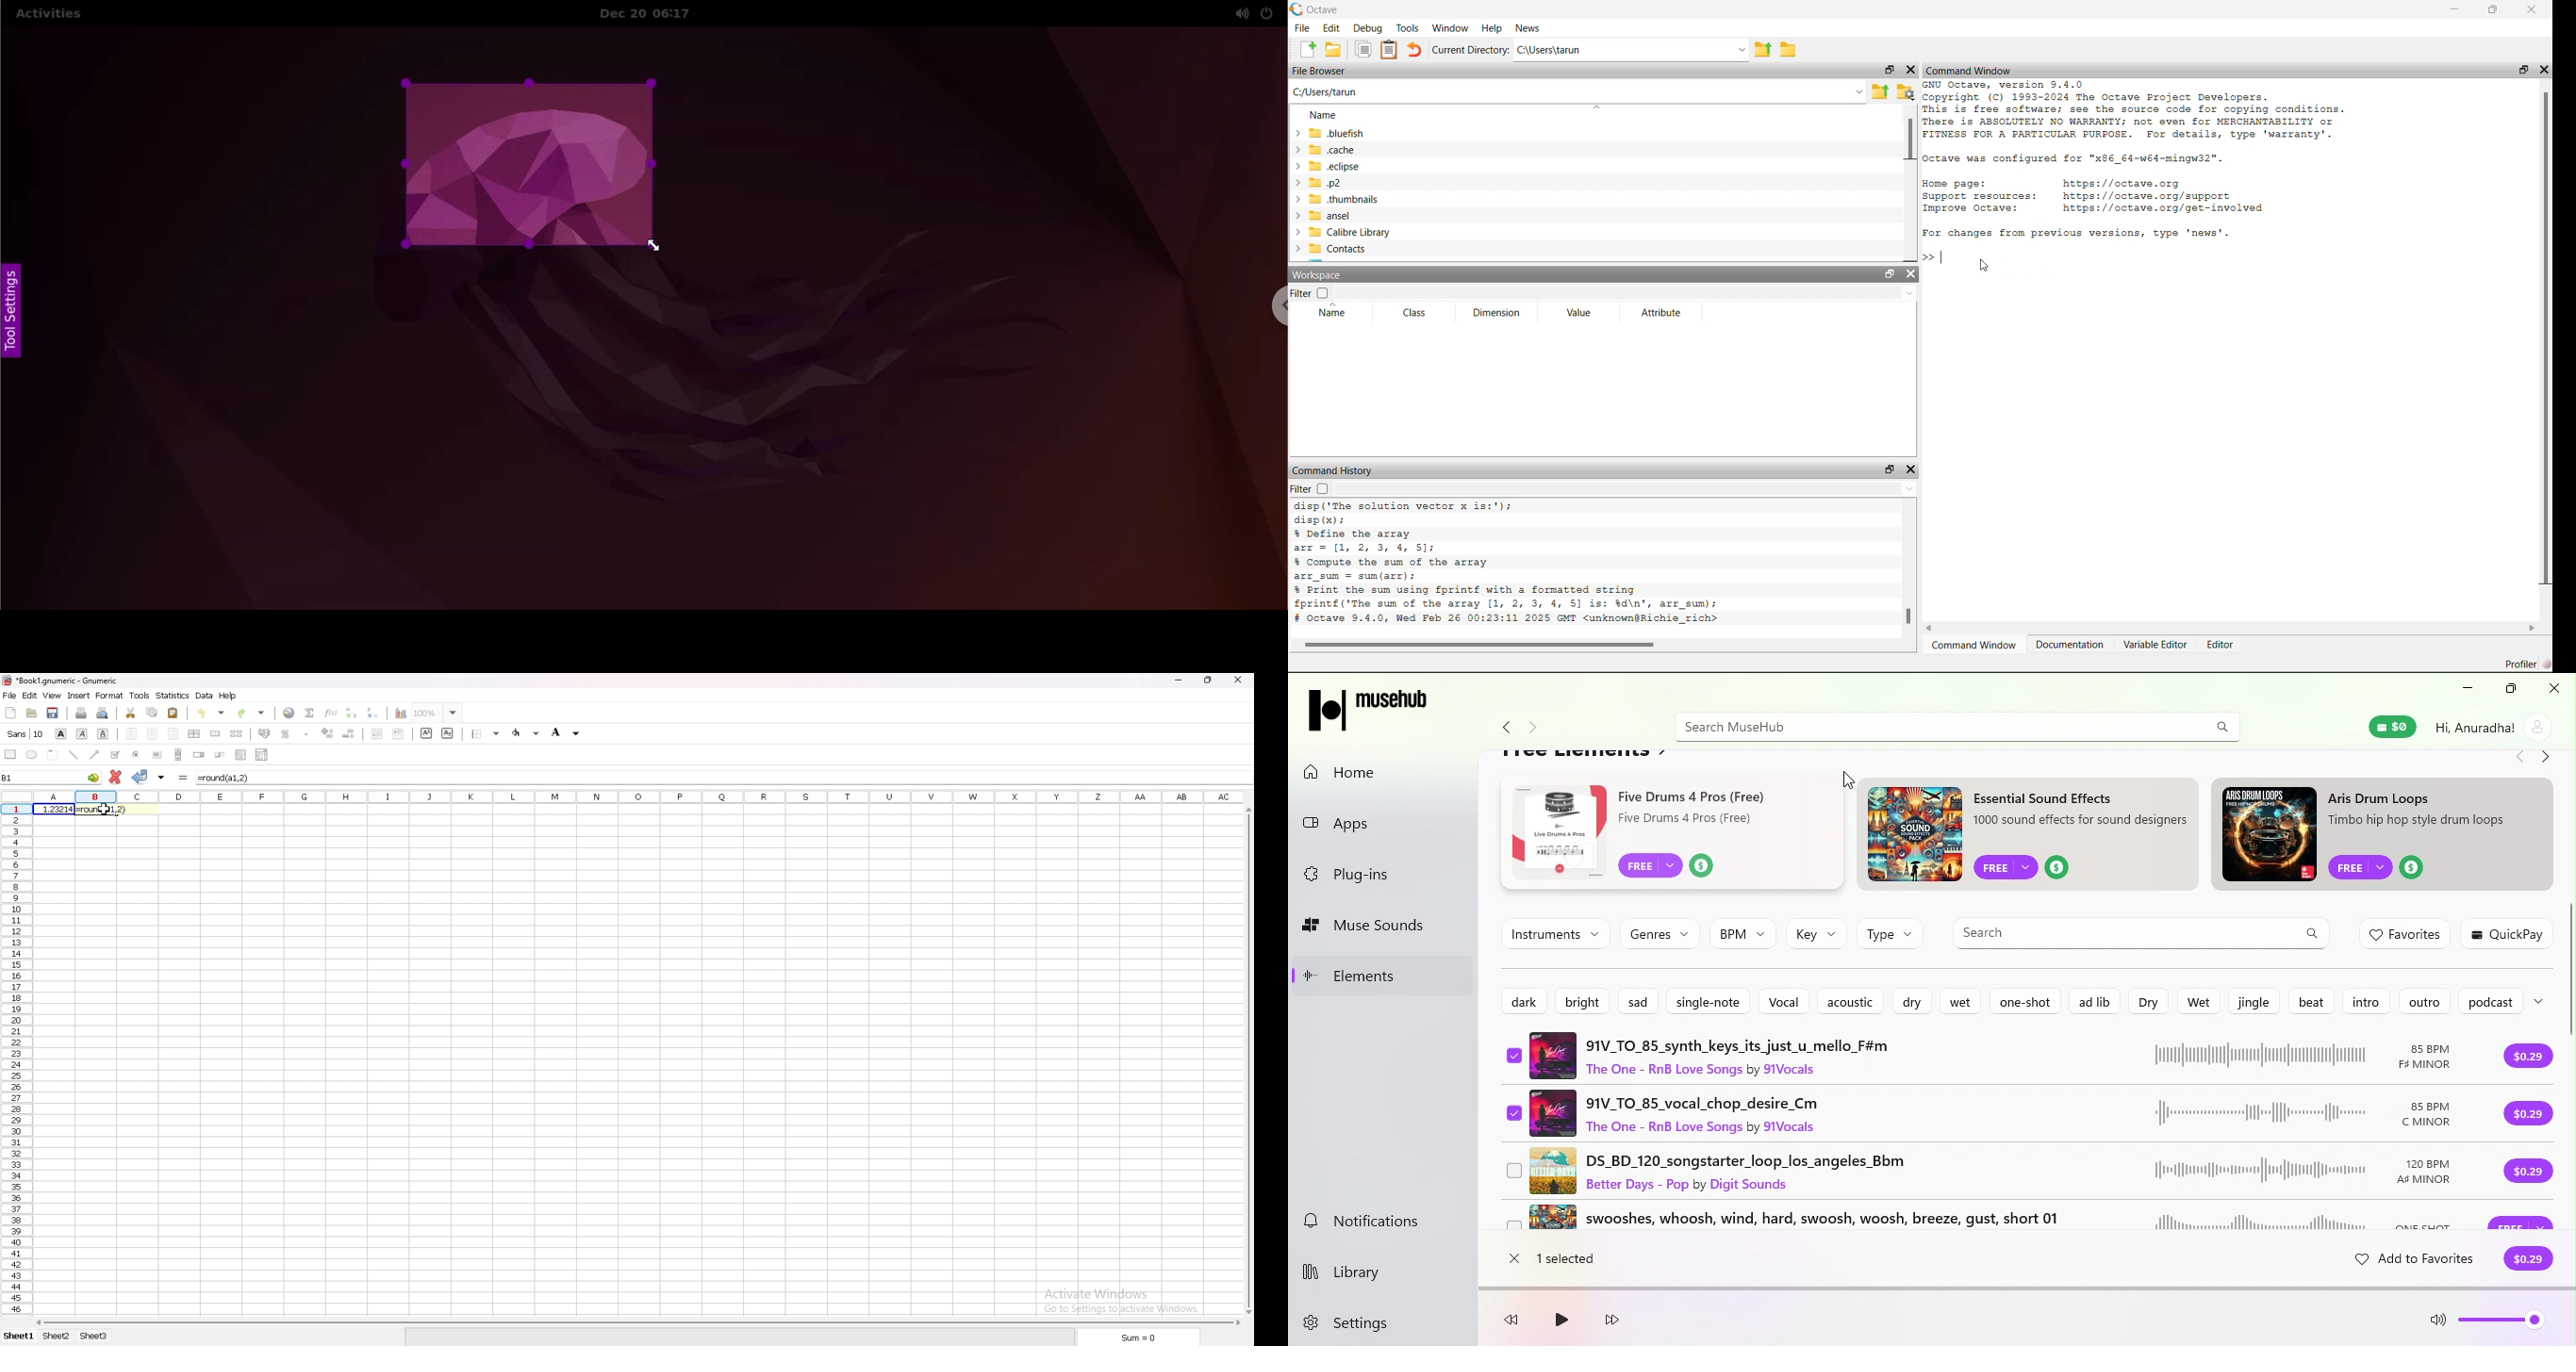  I want to click on merge cells, so click(215, 733).